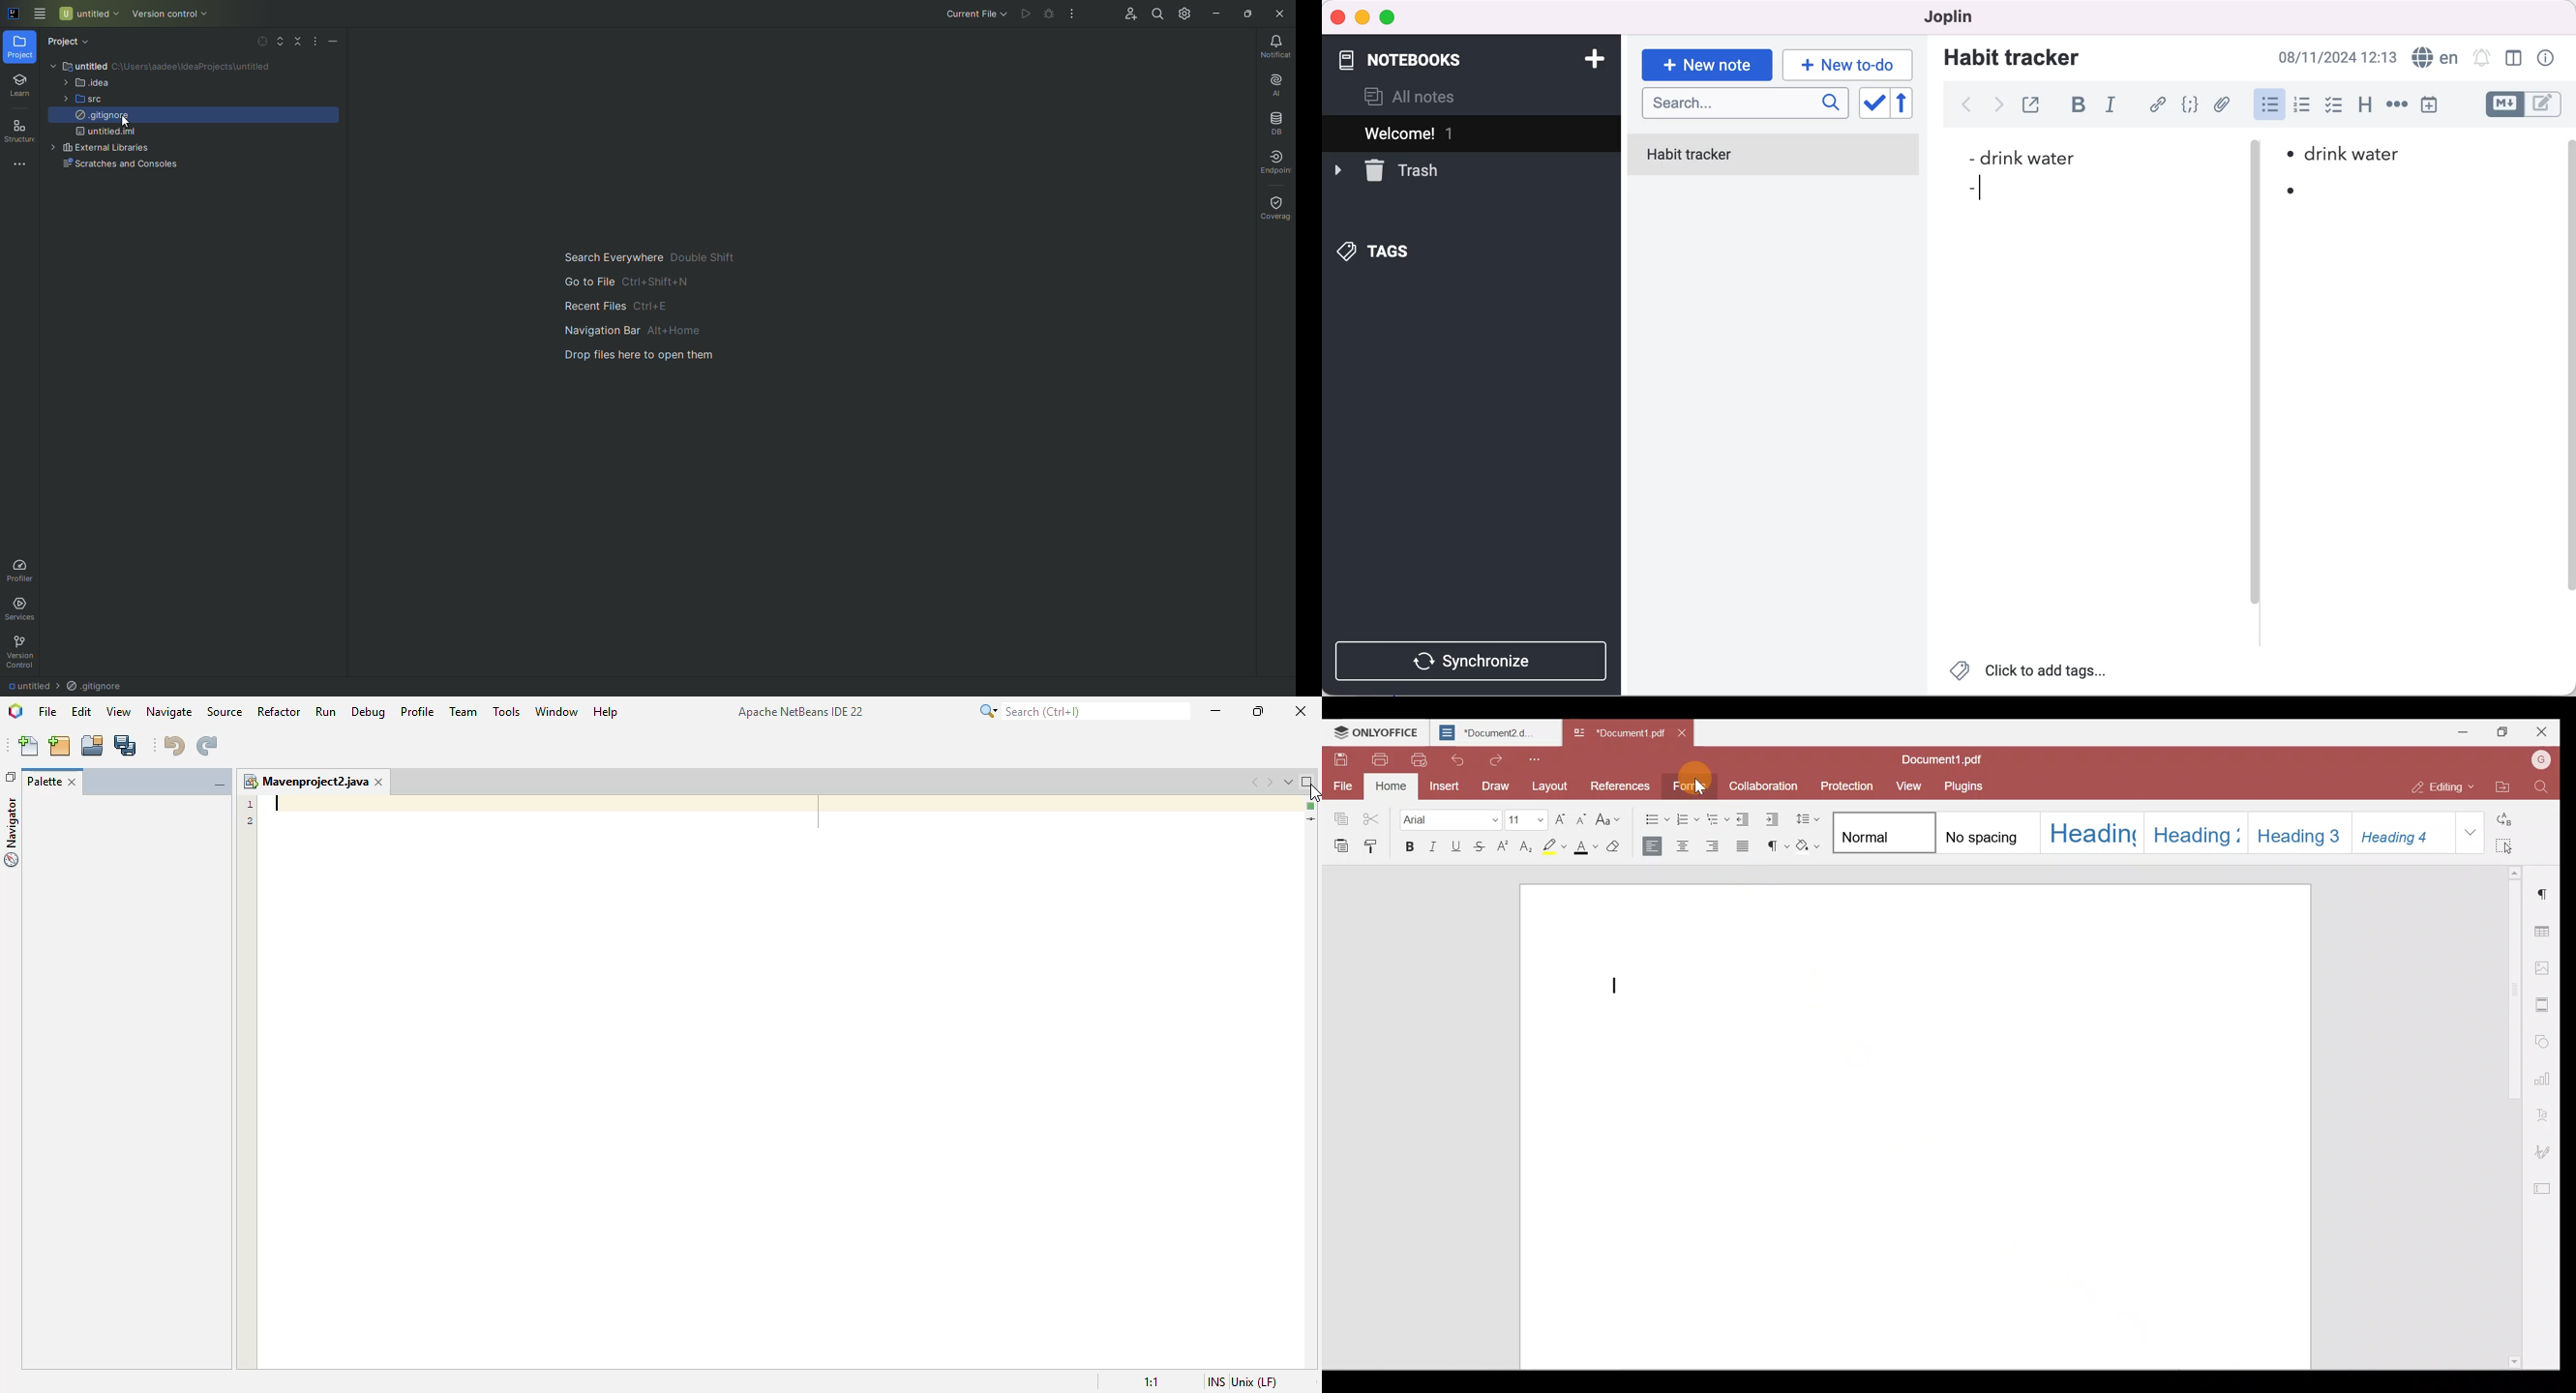  Describe the element at coordinates (72, 39) in the screenshot. I see `Project` at that location.